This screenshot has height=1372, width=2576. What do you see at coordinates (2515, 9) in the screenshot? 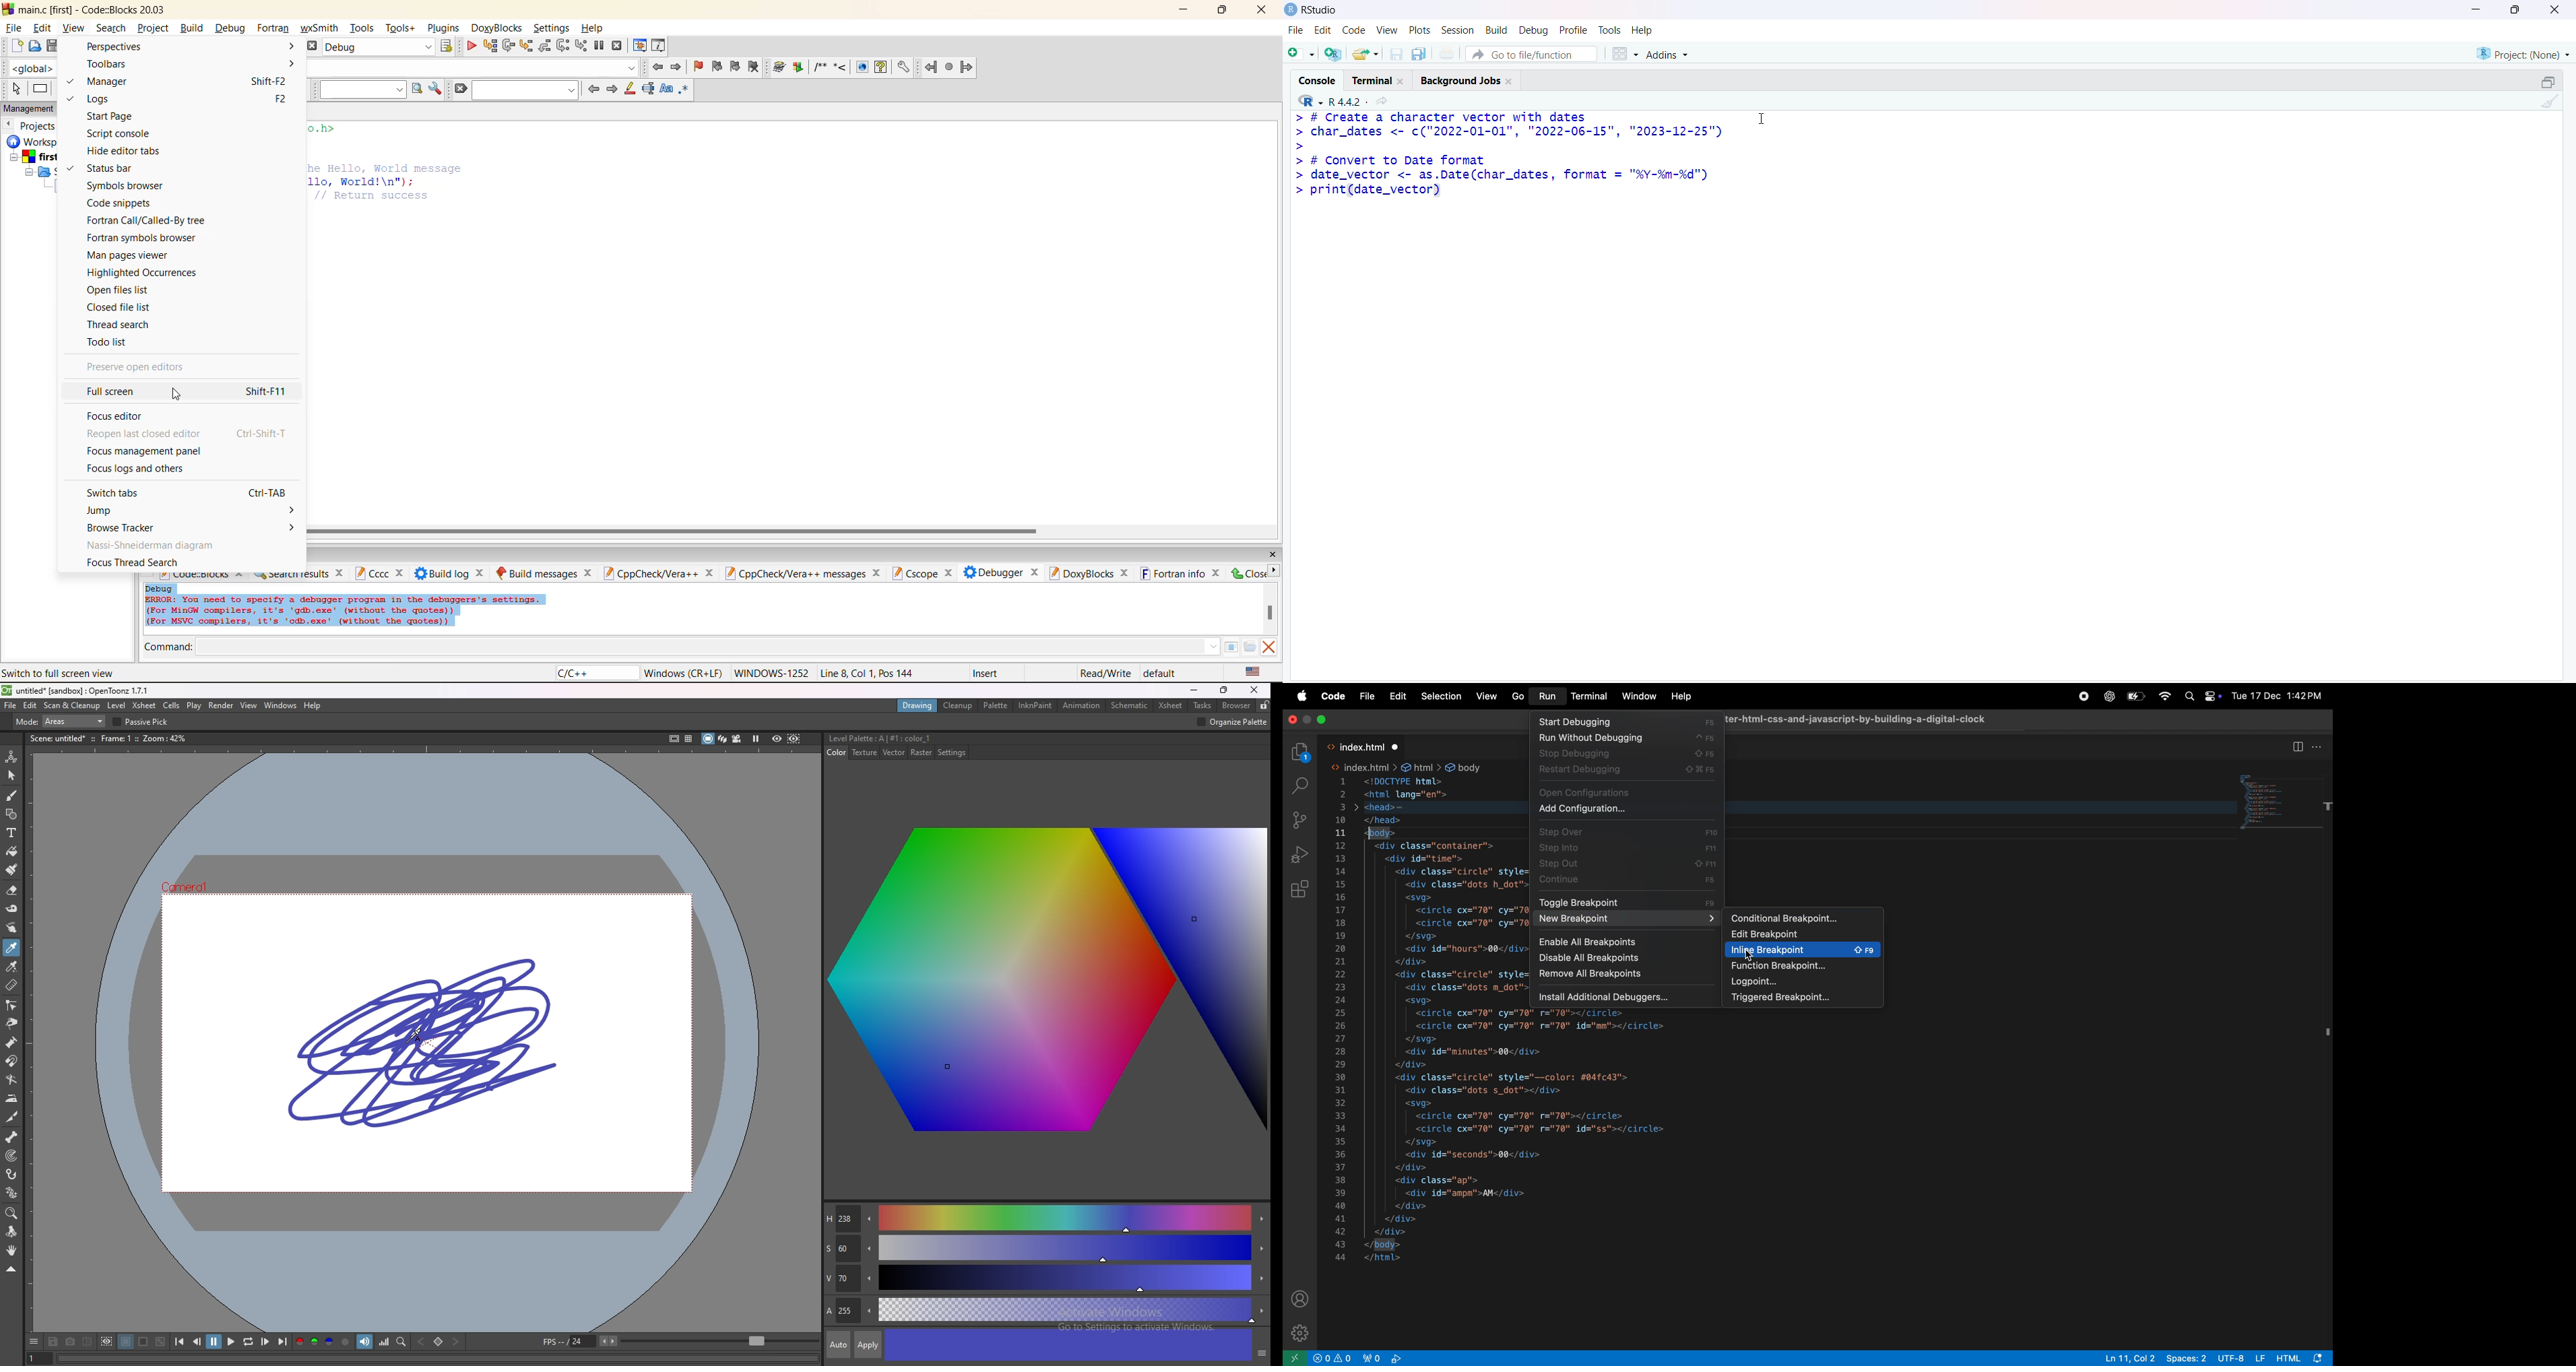
I see `Maximize` at bounding box center [2515, 9].